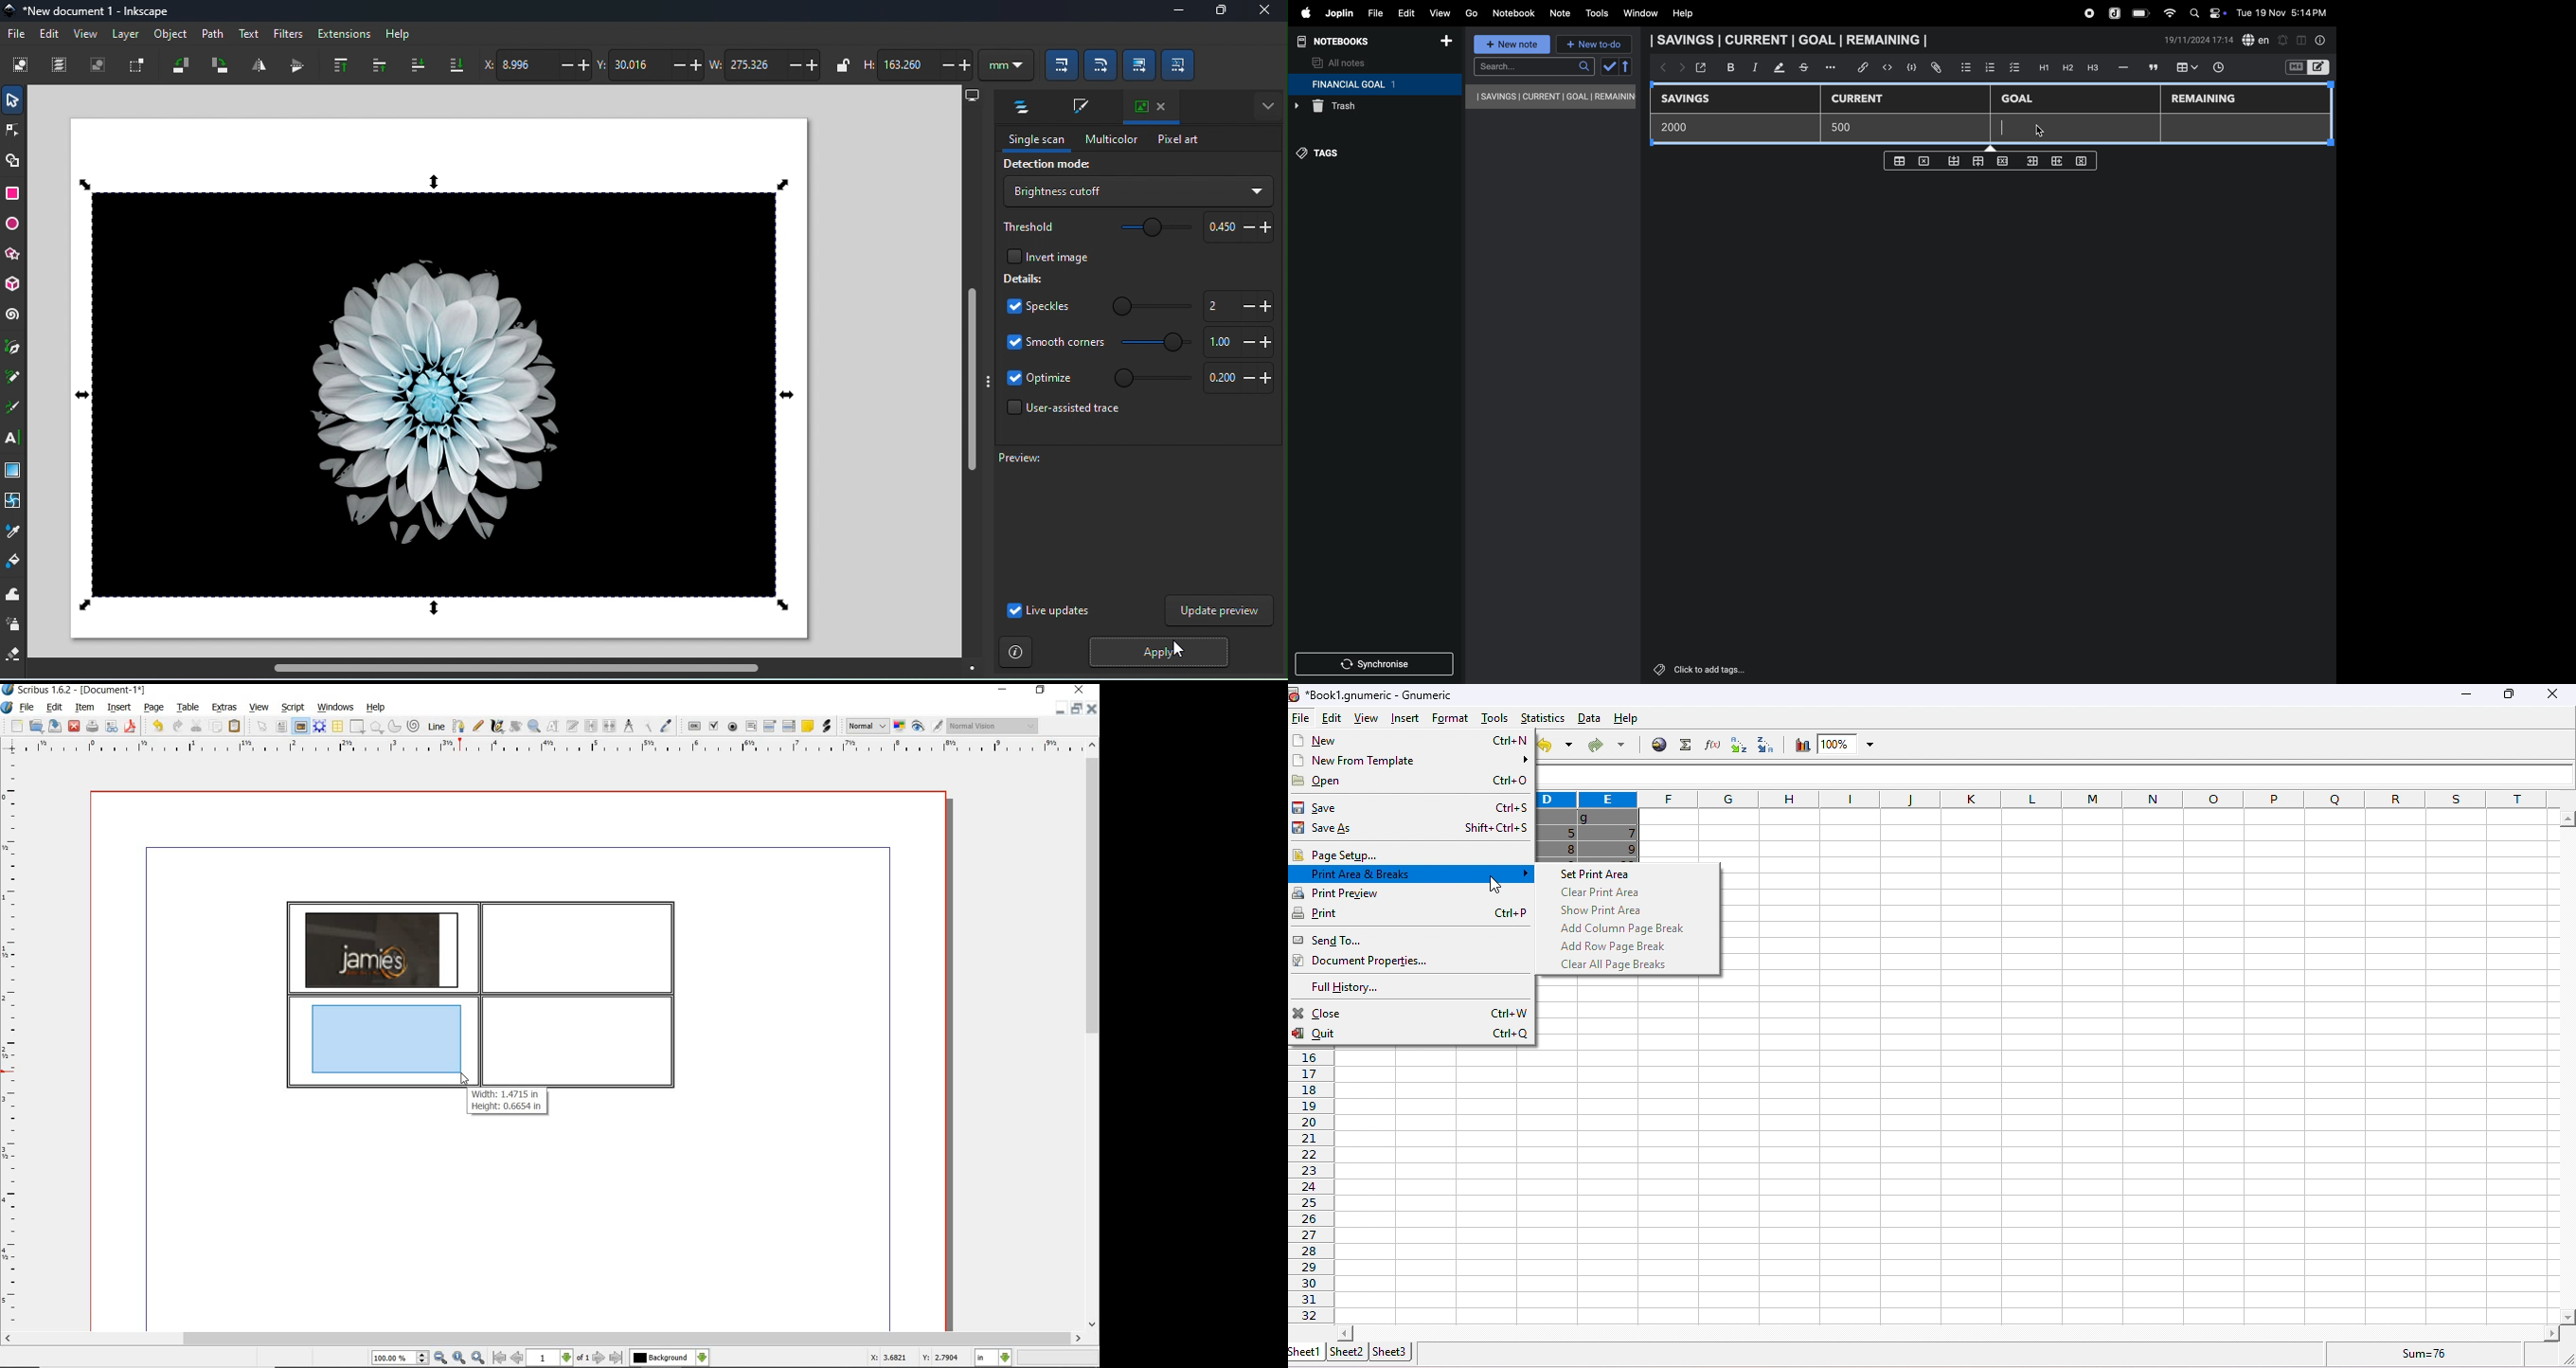 The image size is (2576, 1372). Describe the element at coordinates (2088, 13) in the screenshot. I see `record` at that location.